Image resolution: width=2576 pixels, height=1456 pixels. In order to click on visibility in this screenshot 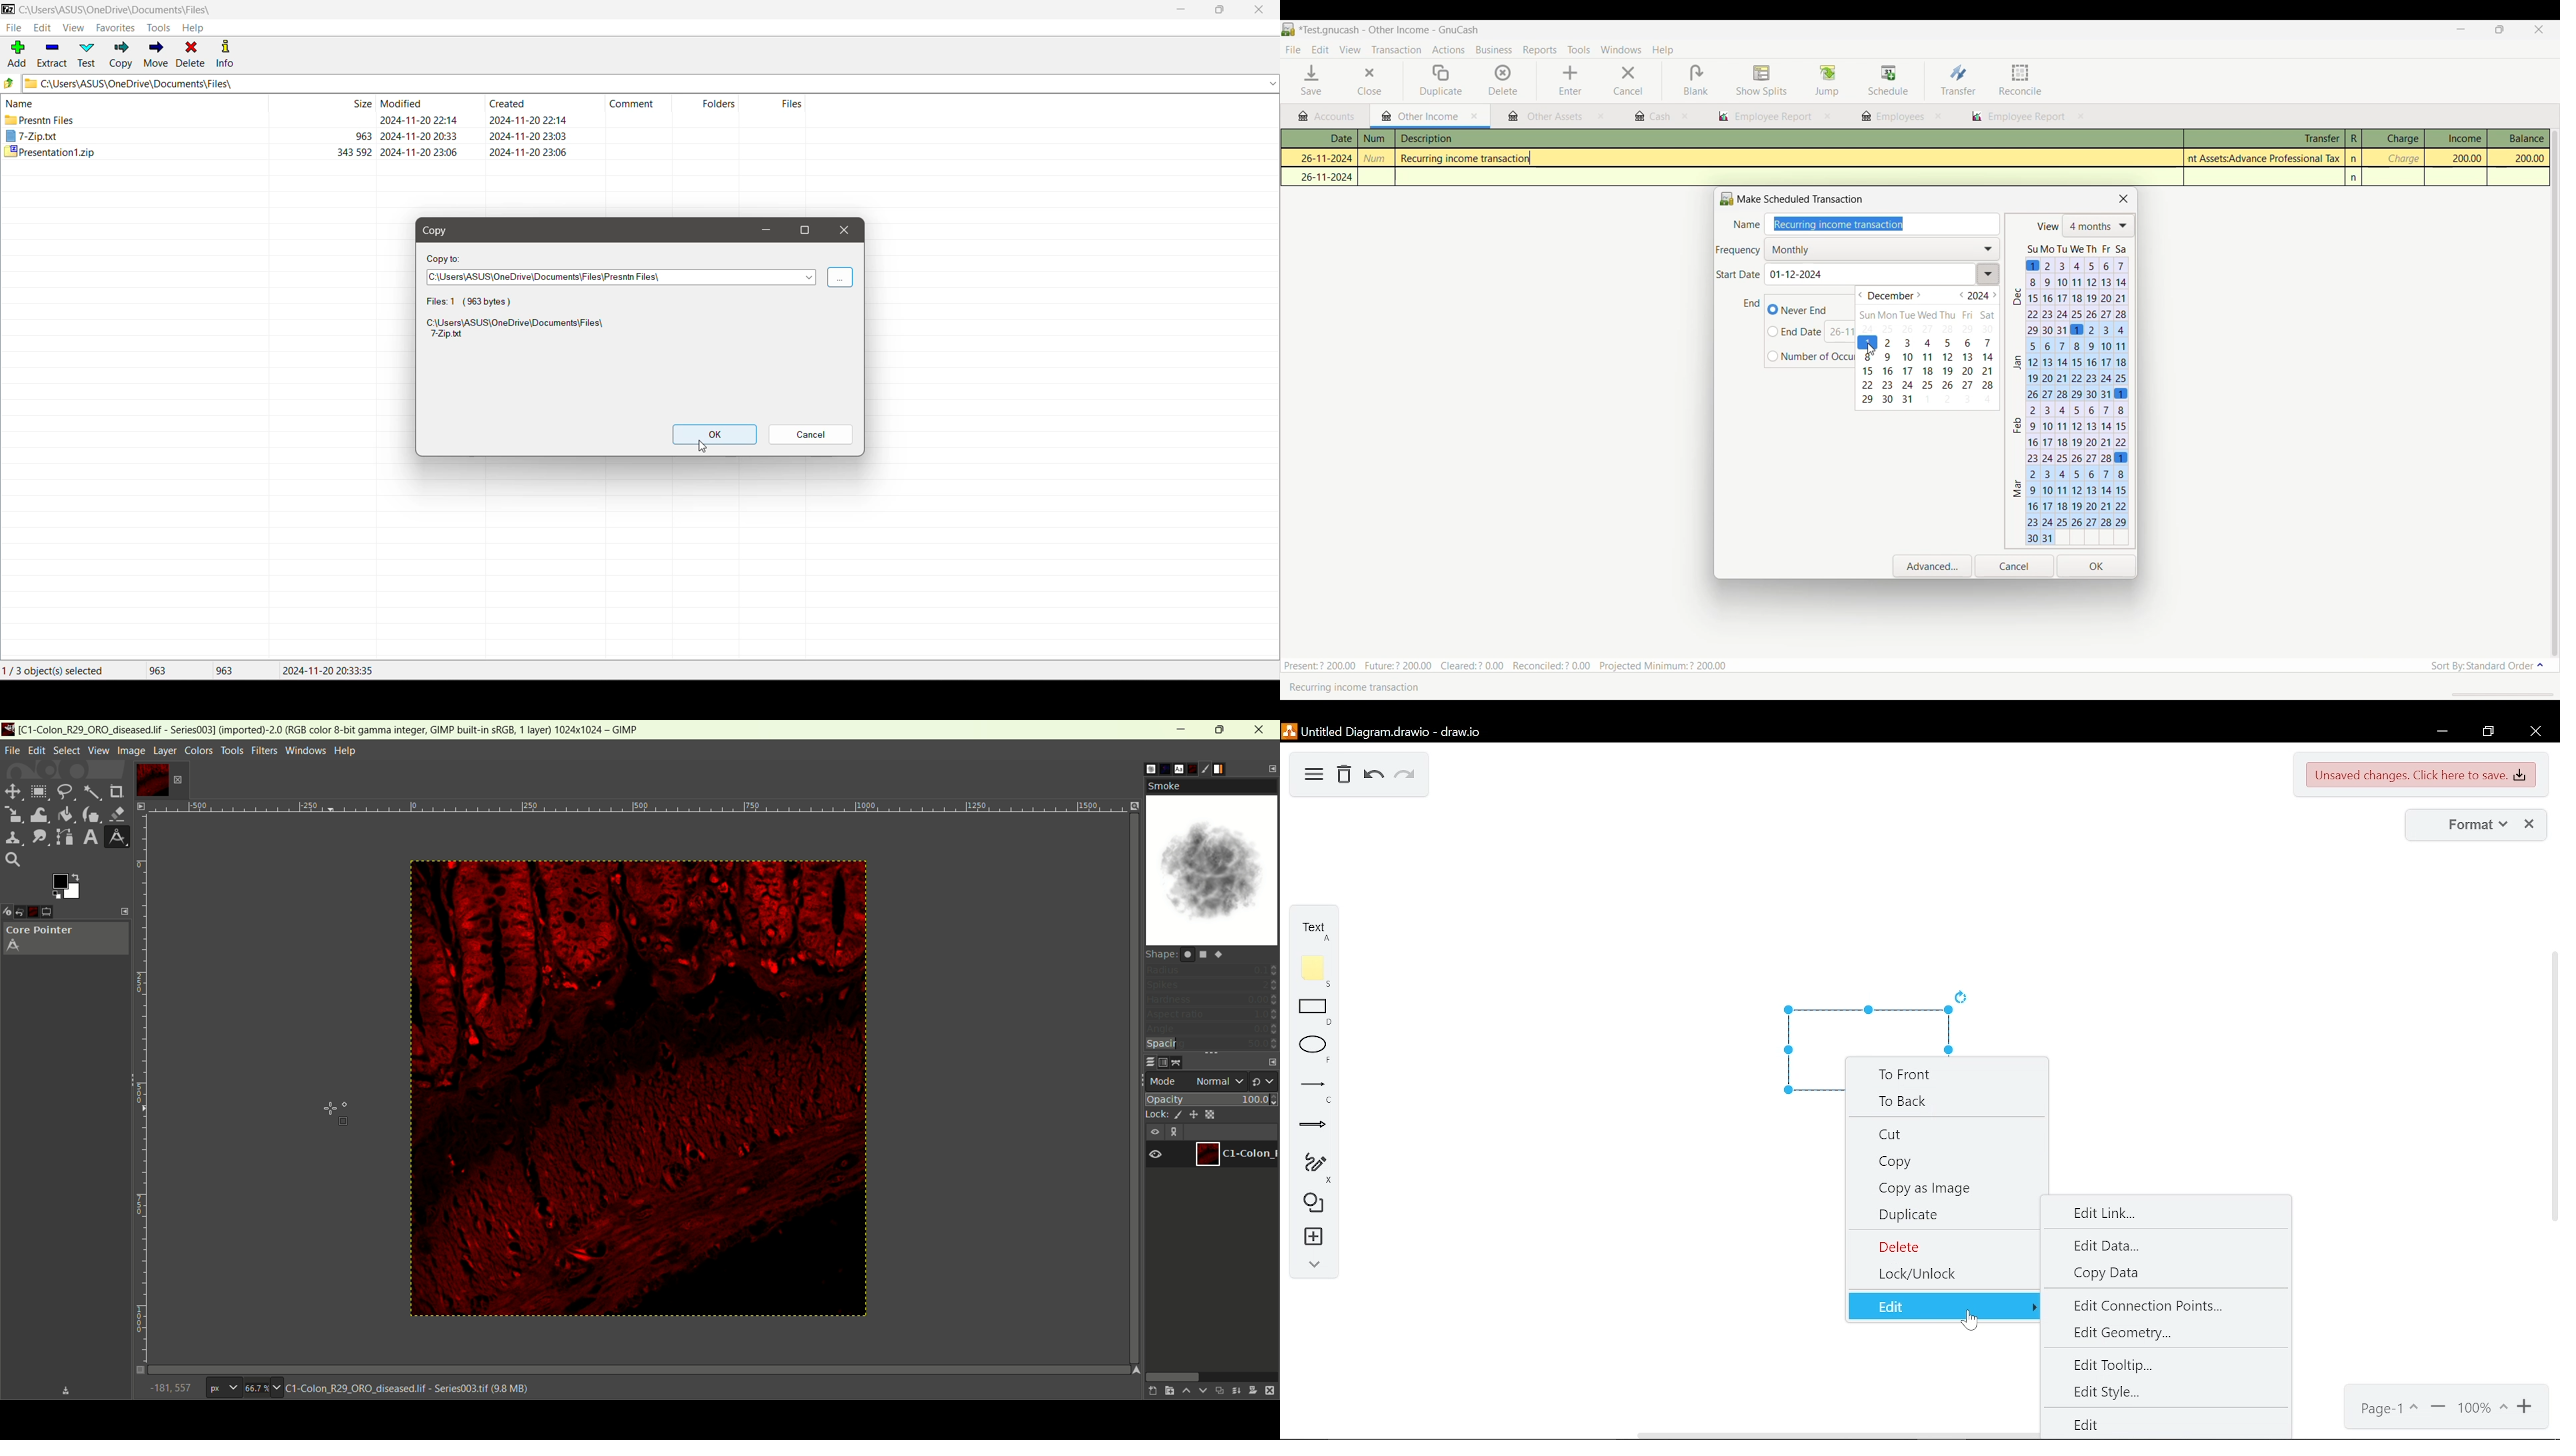, I will do `click(1156, 1155)`.